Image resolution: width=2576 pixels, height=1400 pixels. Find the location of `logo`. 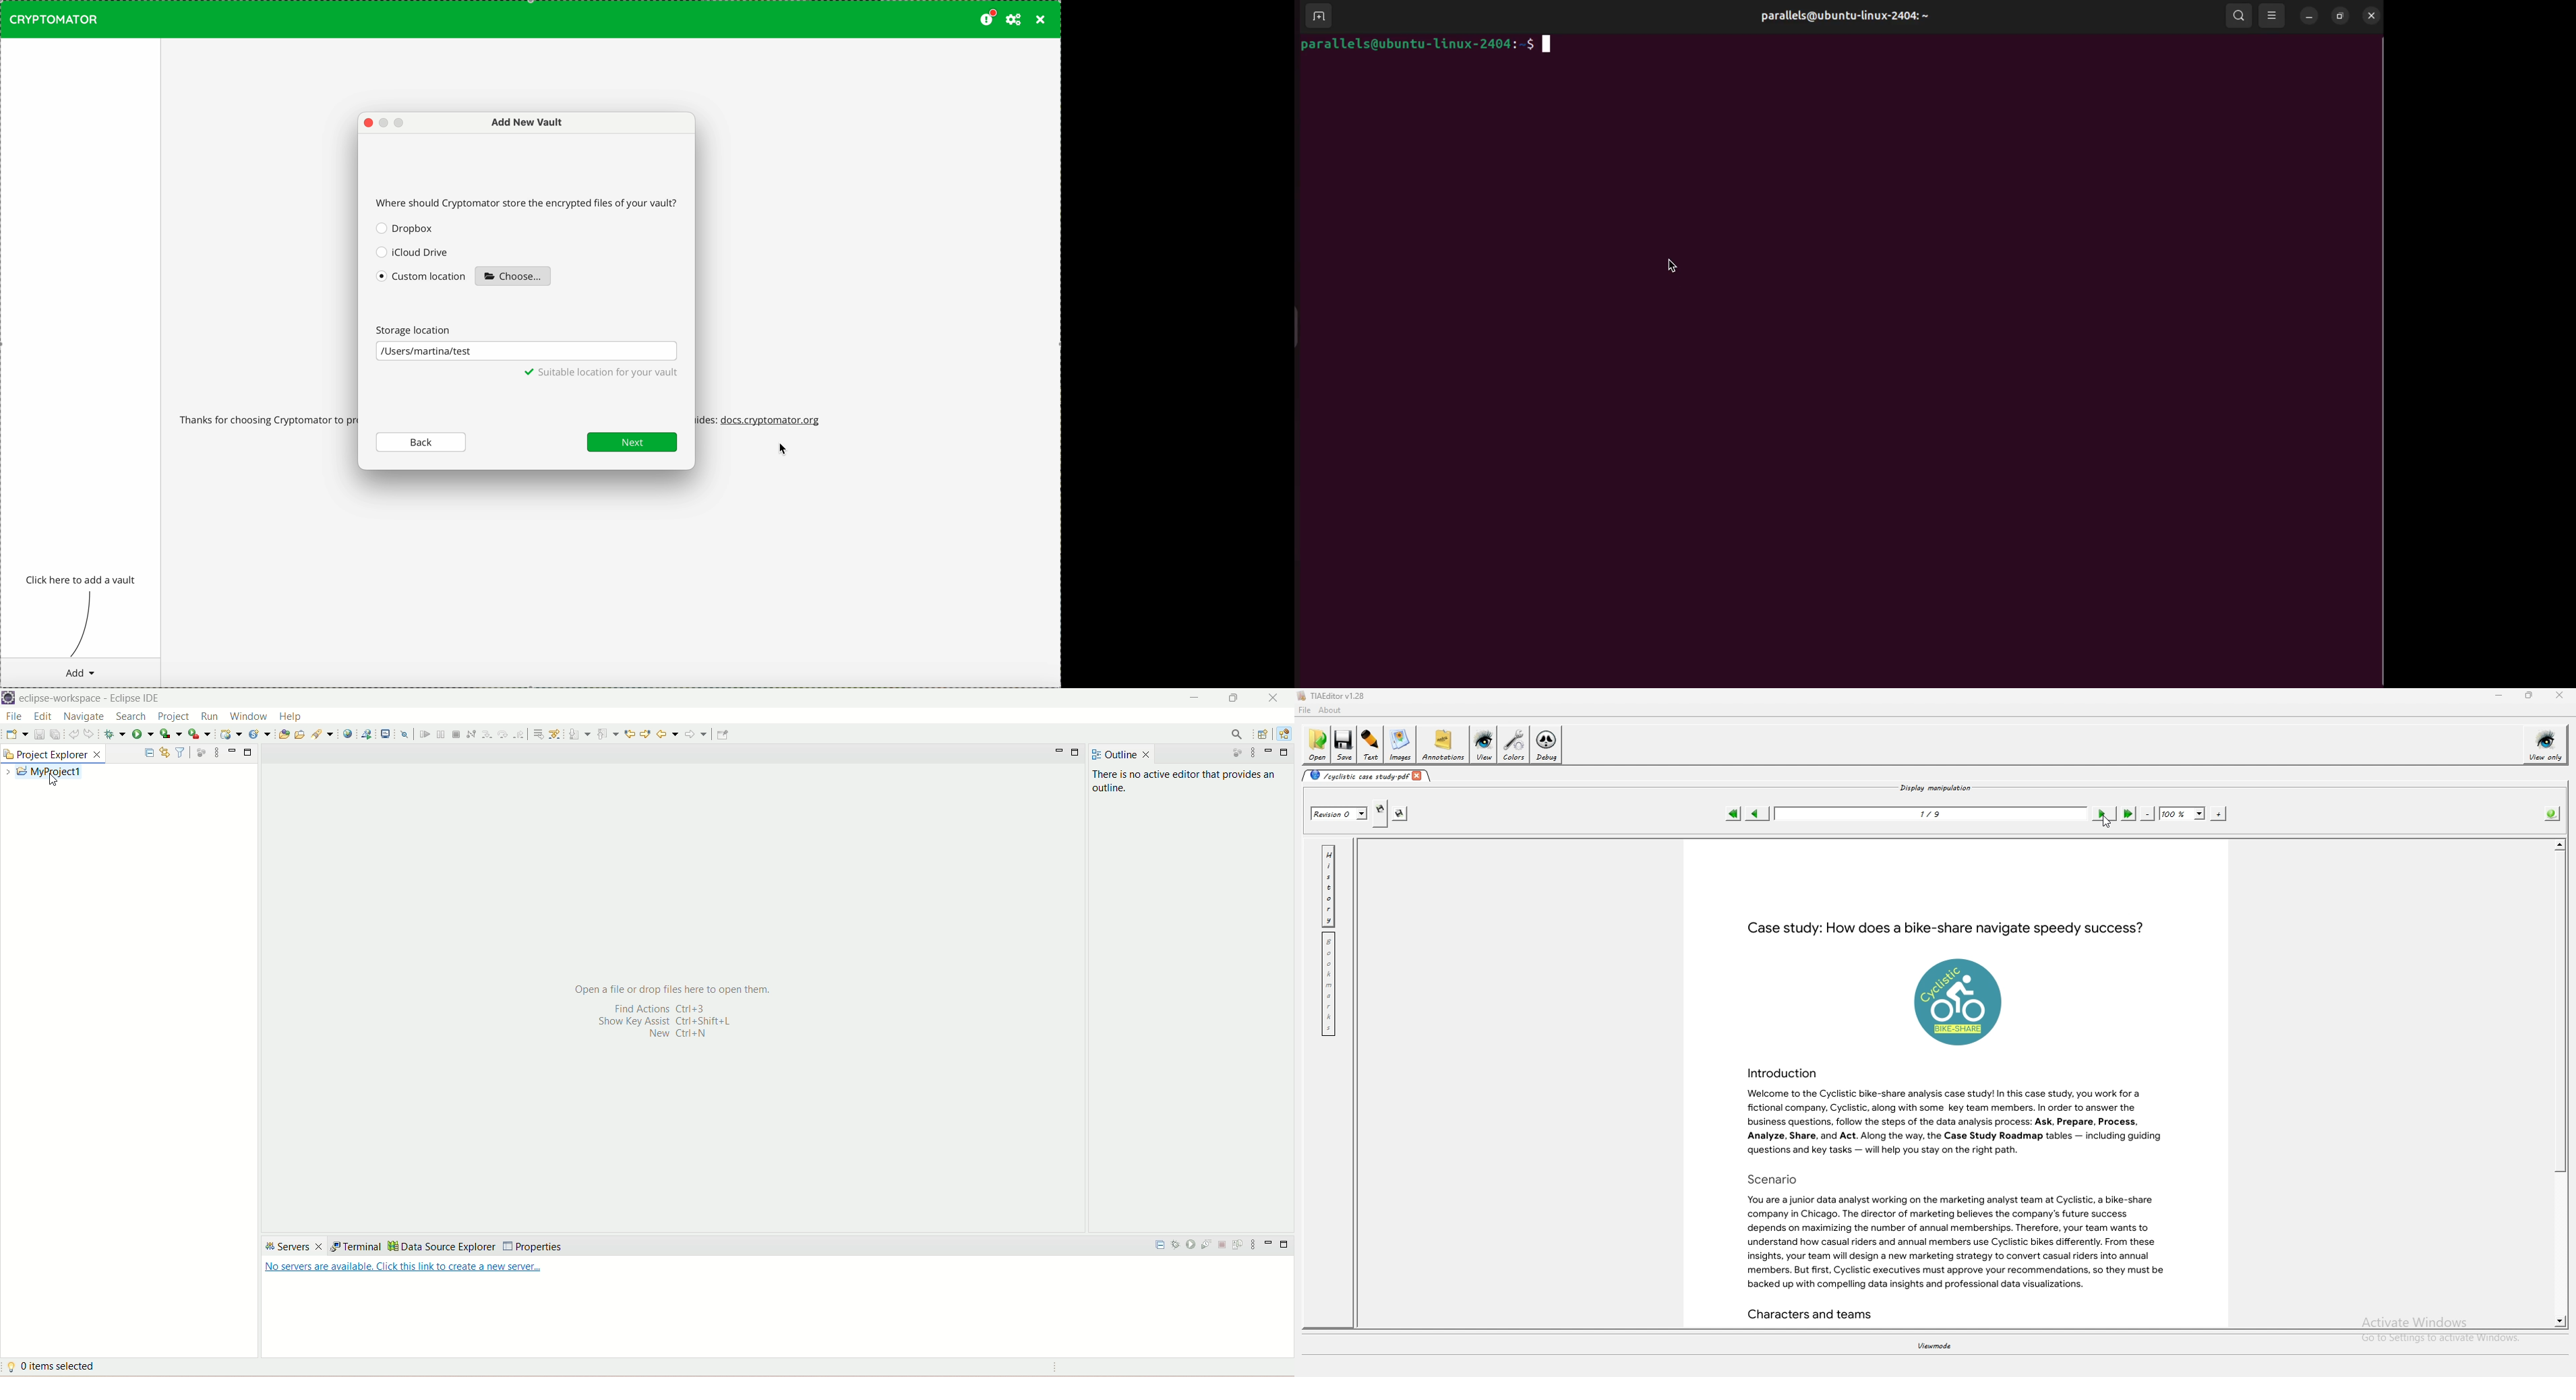

logo is located at coordinates (9, 698).